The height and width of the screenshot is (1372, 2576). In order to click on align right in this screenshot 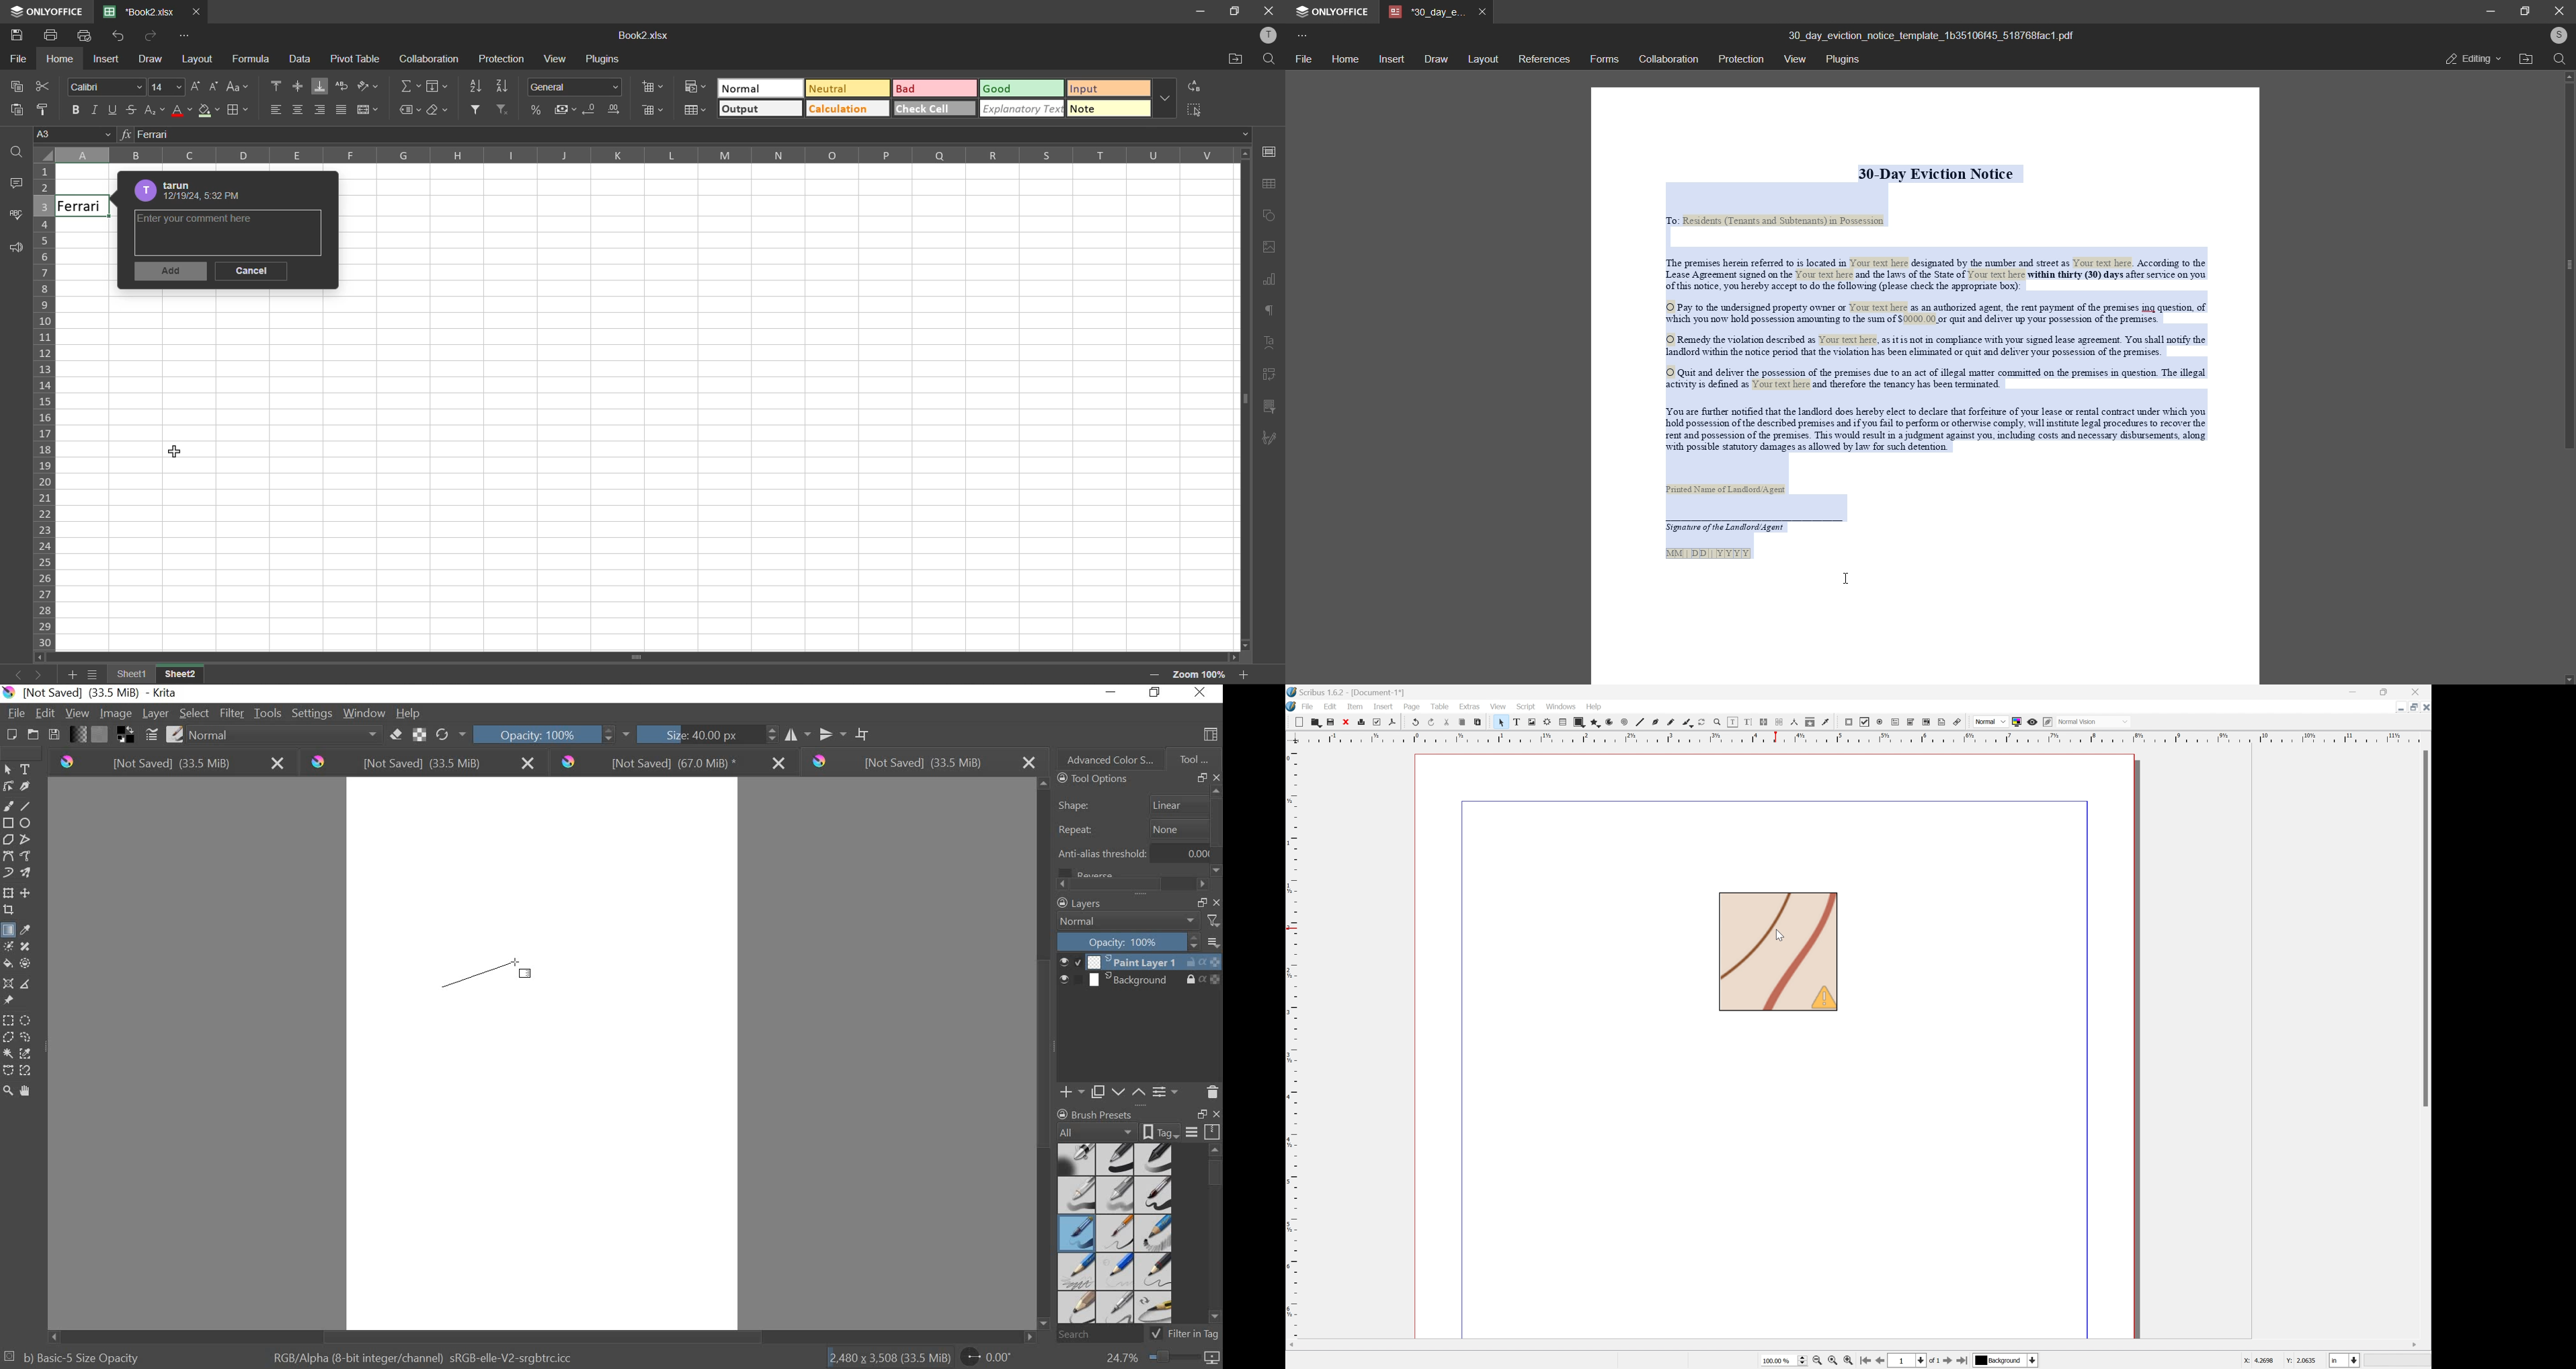, I will do `click(320, 111)`.